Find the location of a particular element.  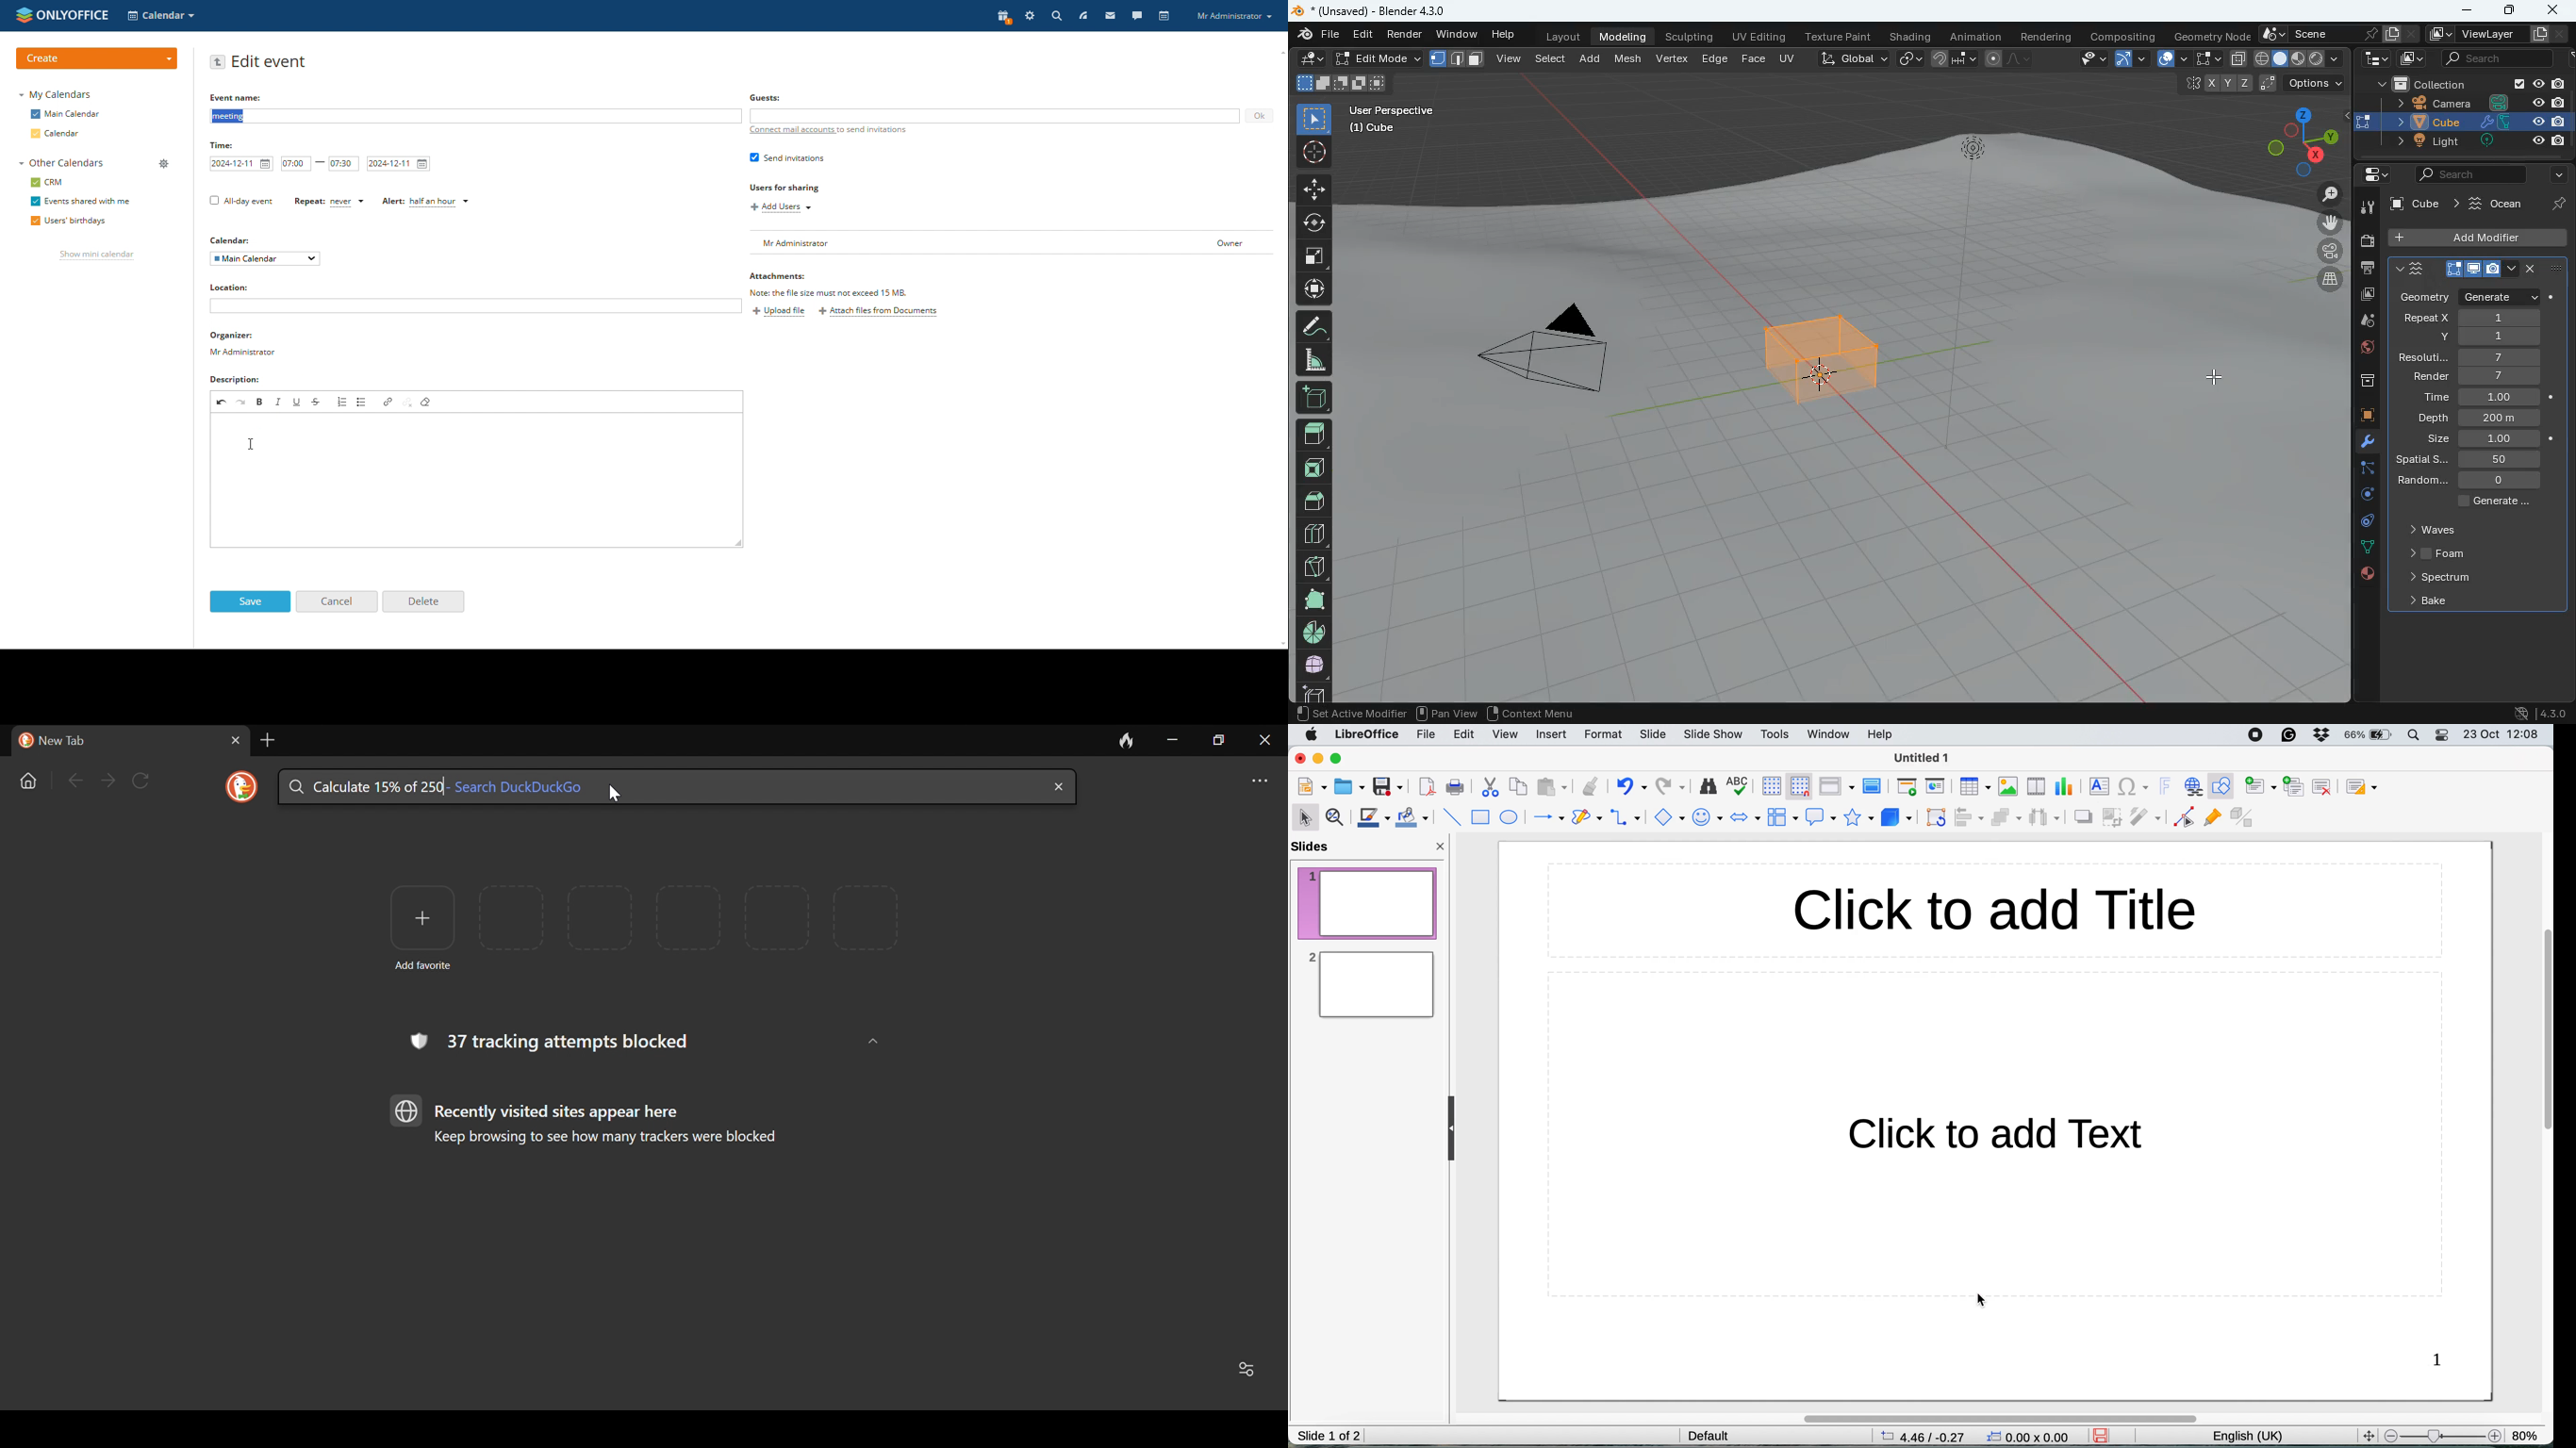

undo is located at coordinates (1631, 787).